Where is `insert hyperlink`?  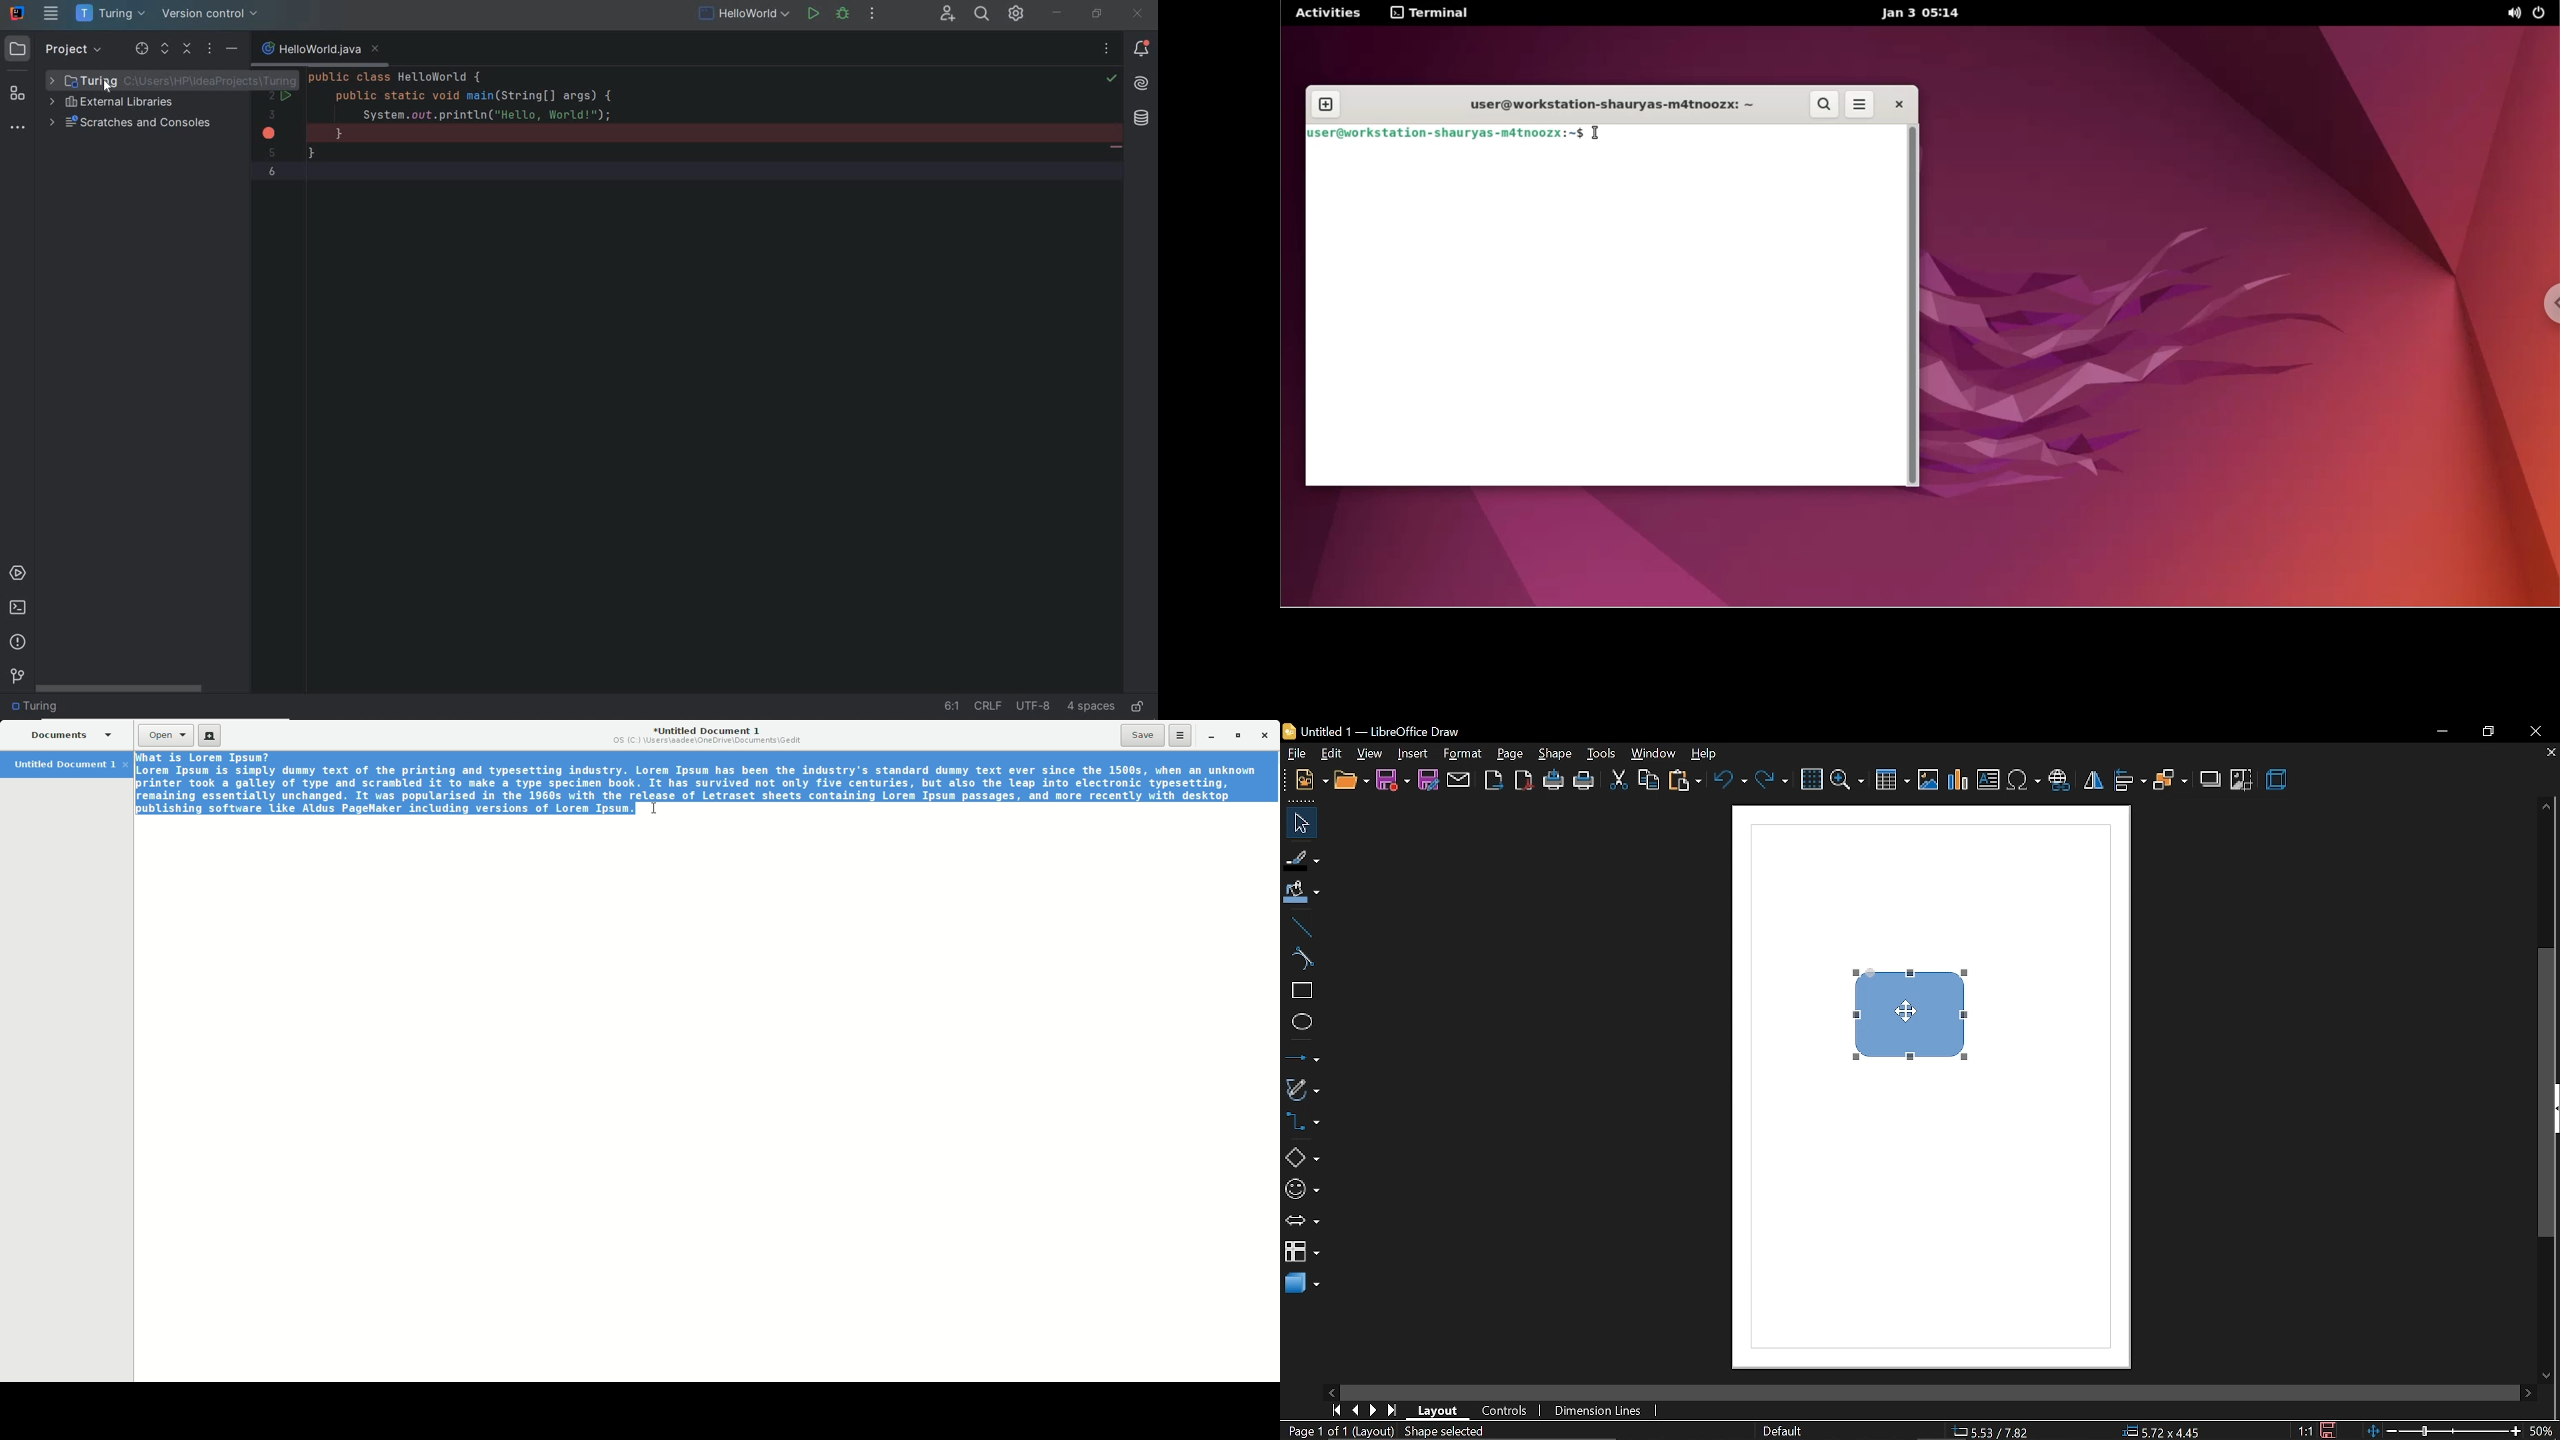 insert hyperlink is located at coordinates (2060, 782).